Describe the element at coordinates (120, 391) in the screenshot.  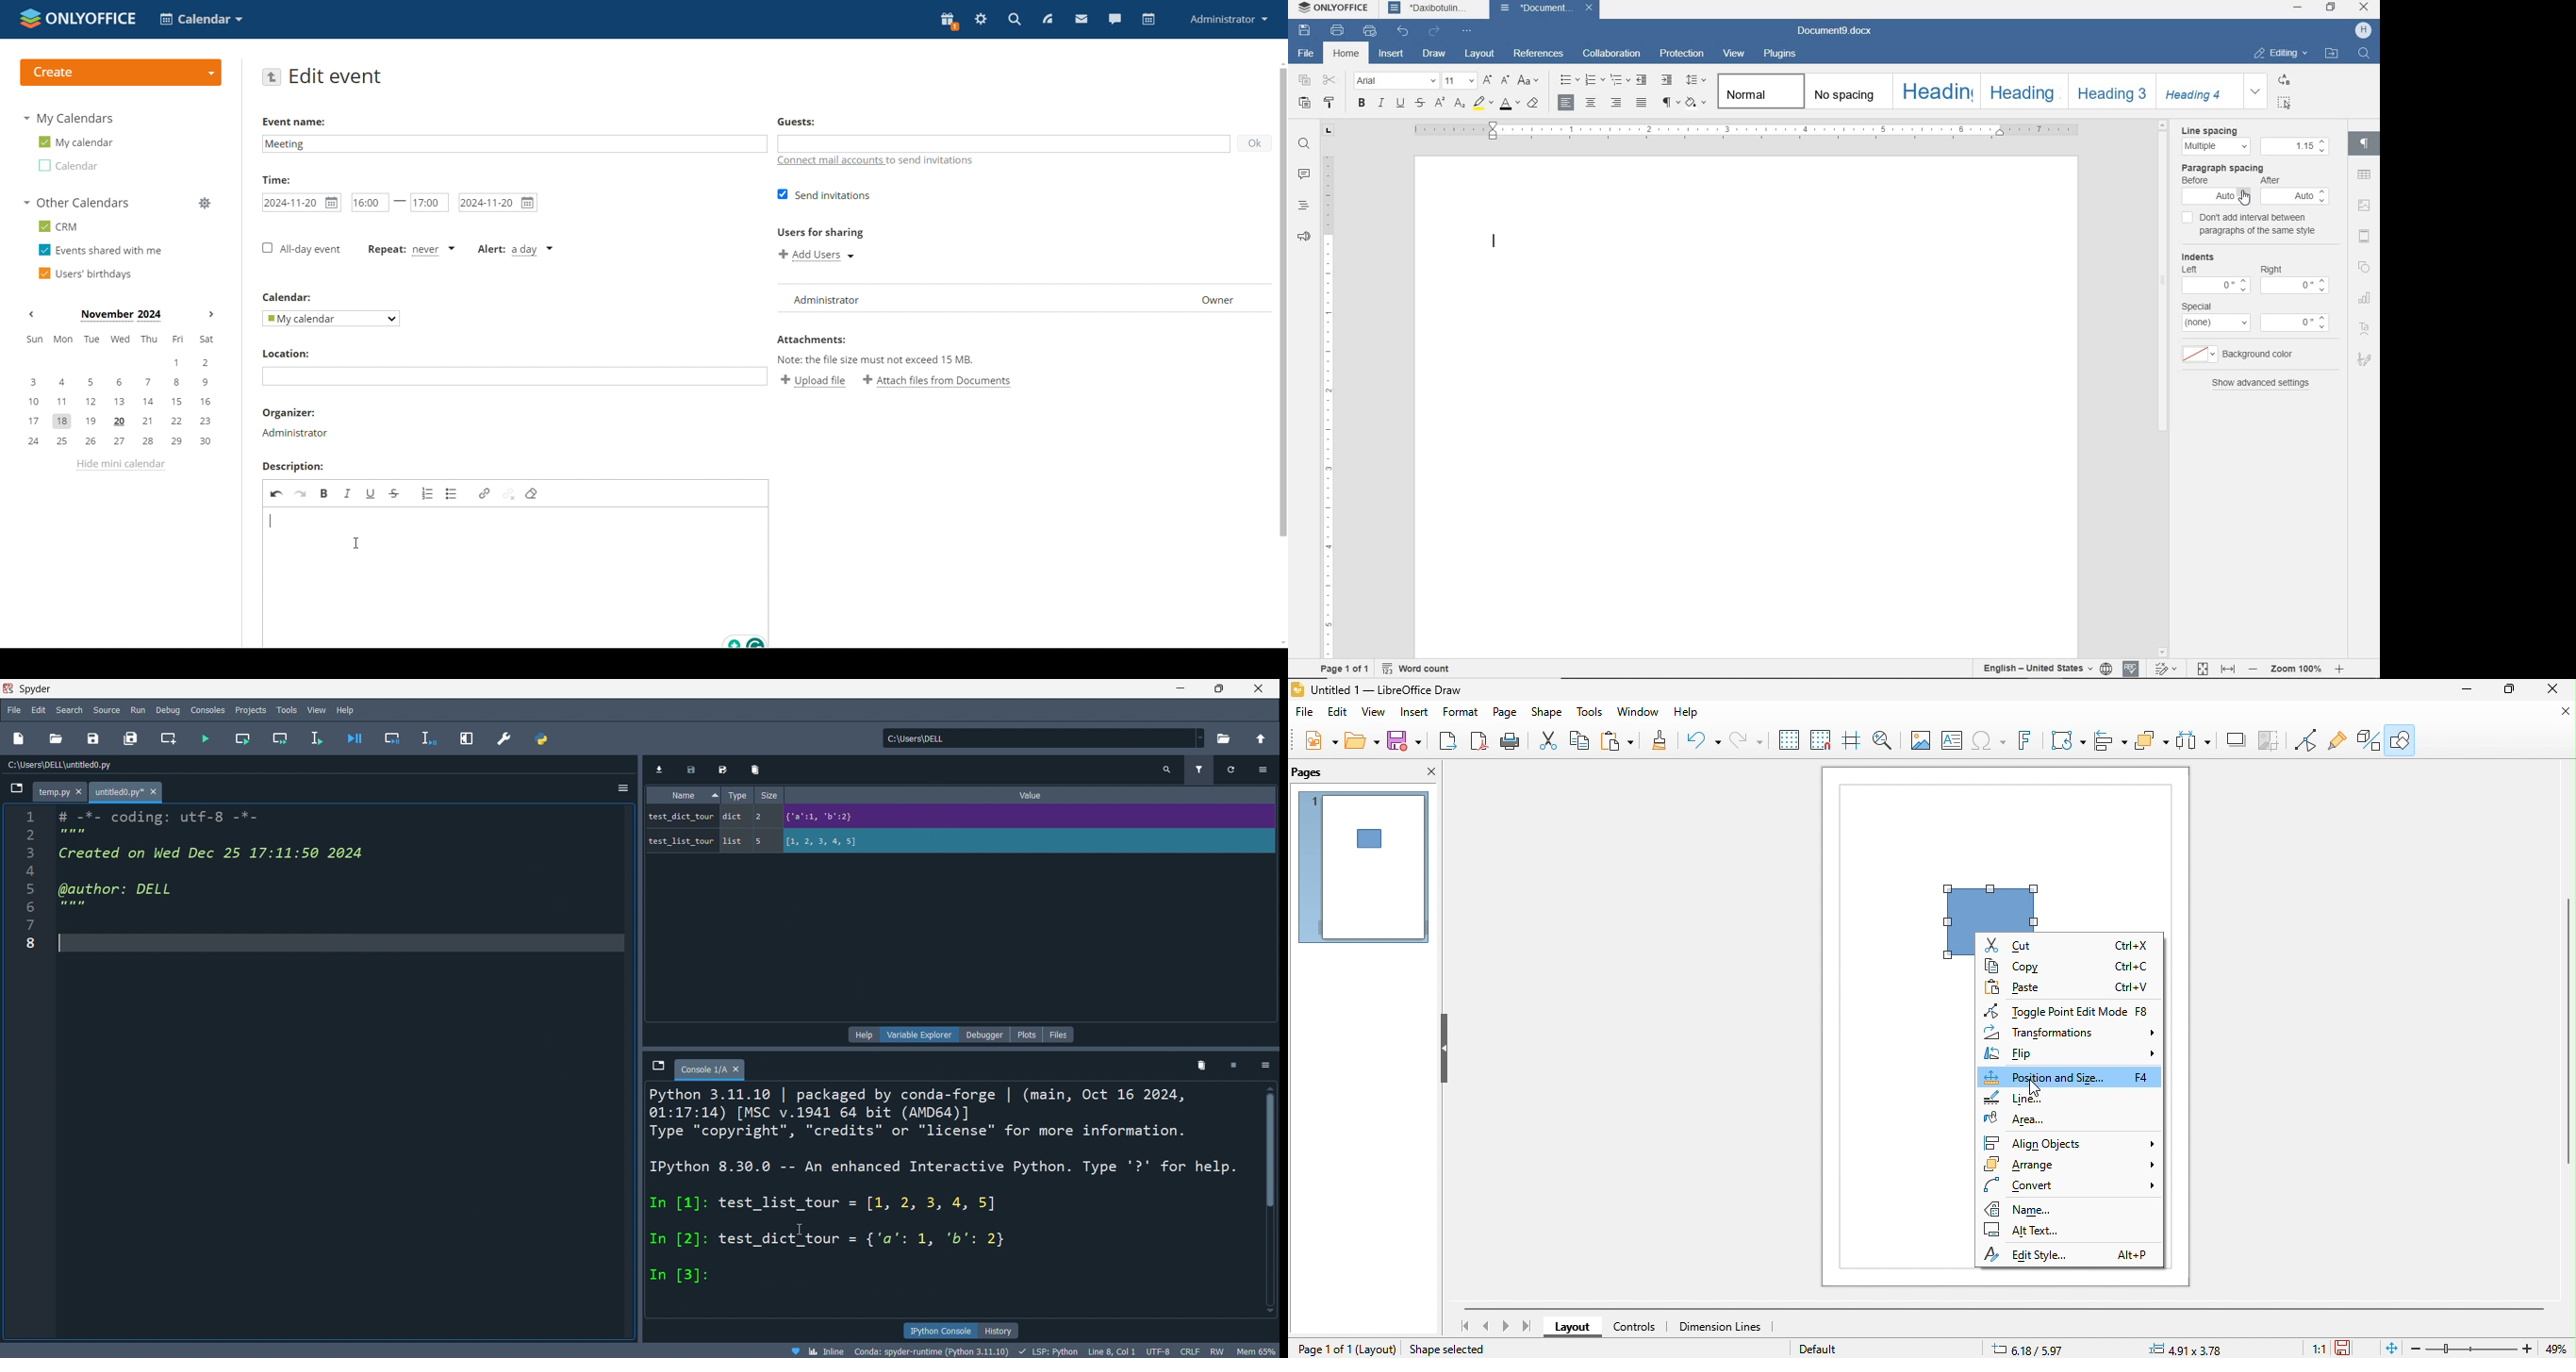
I see `mini calendar` at that location.